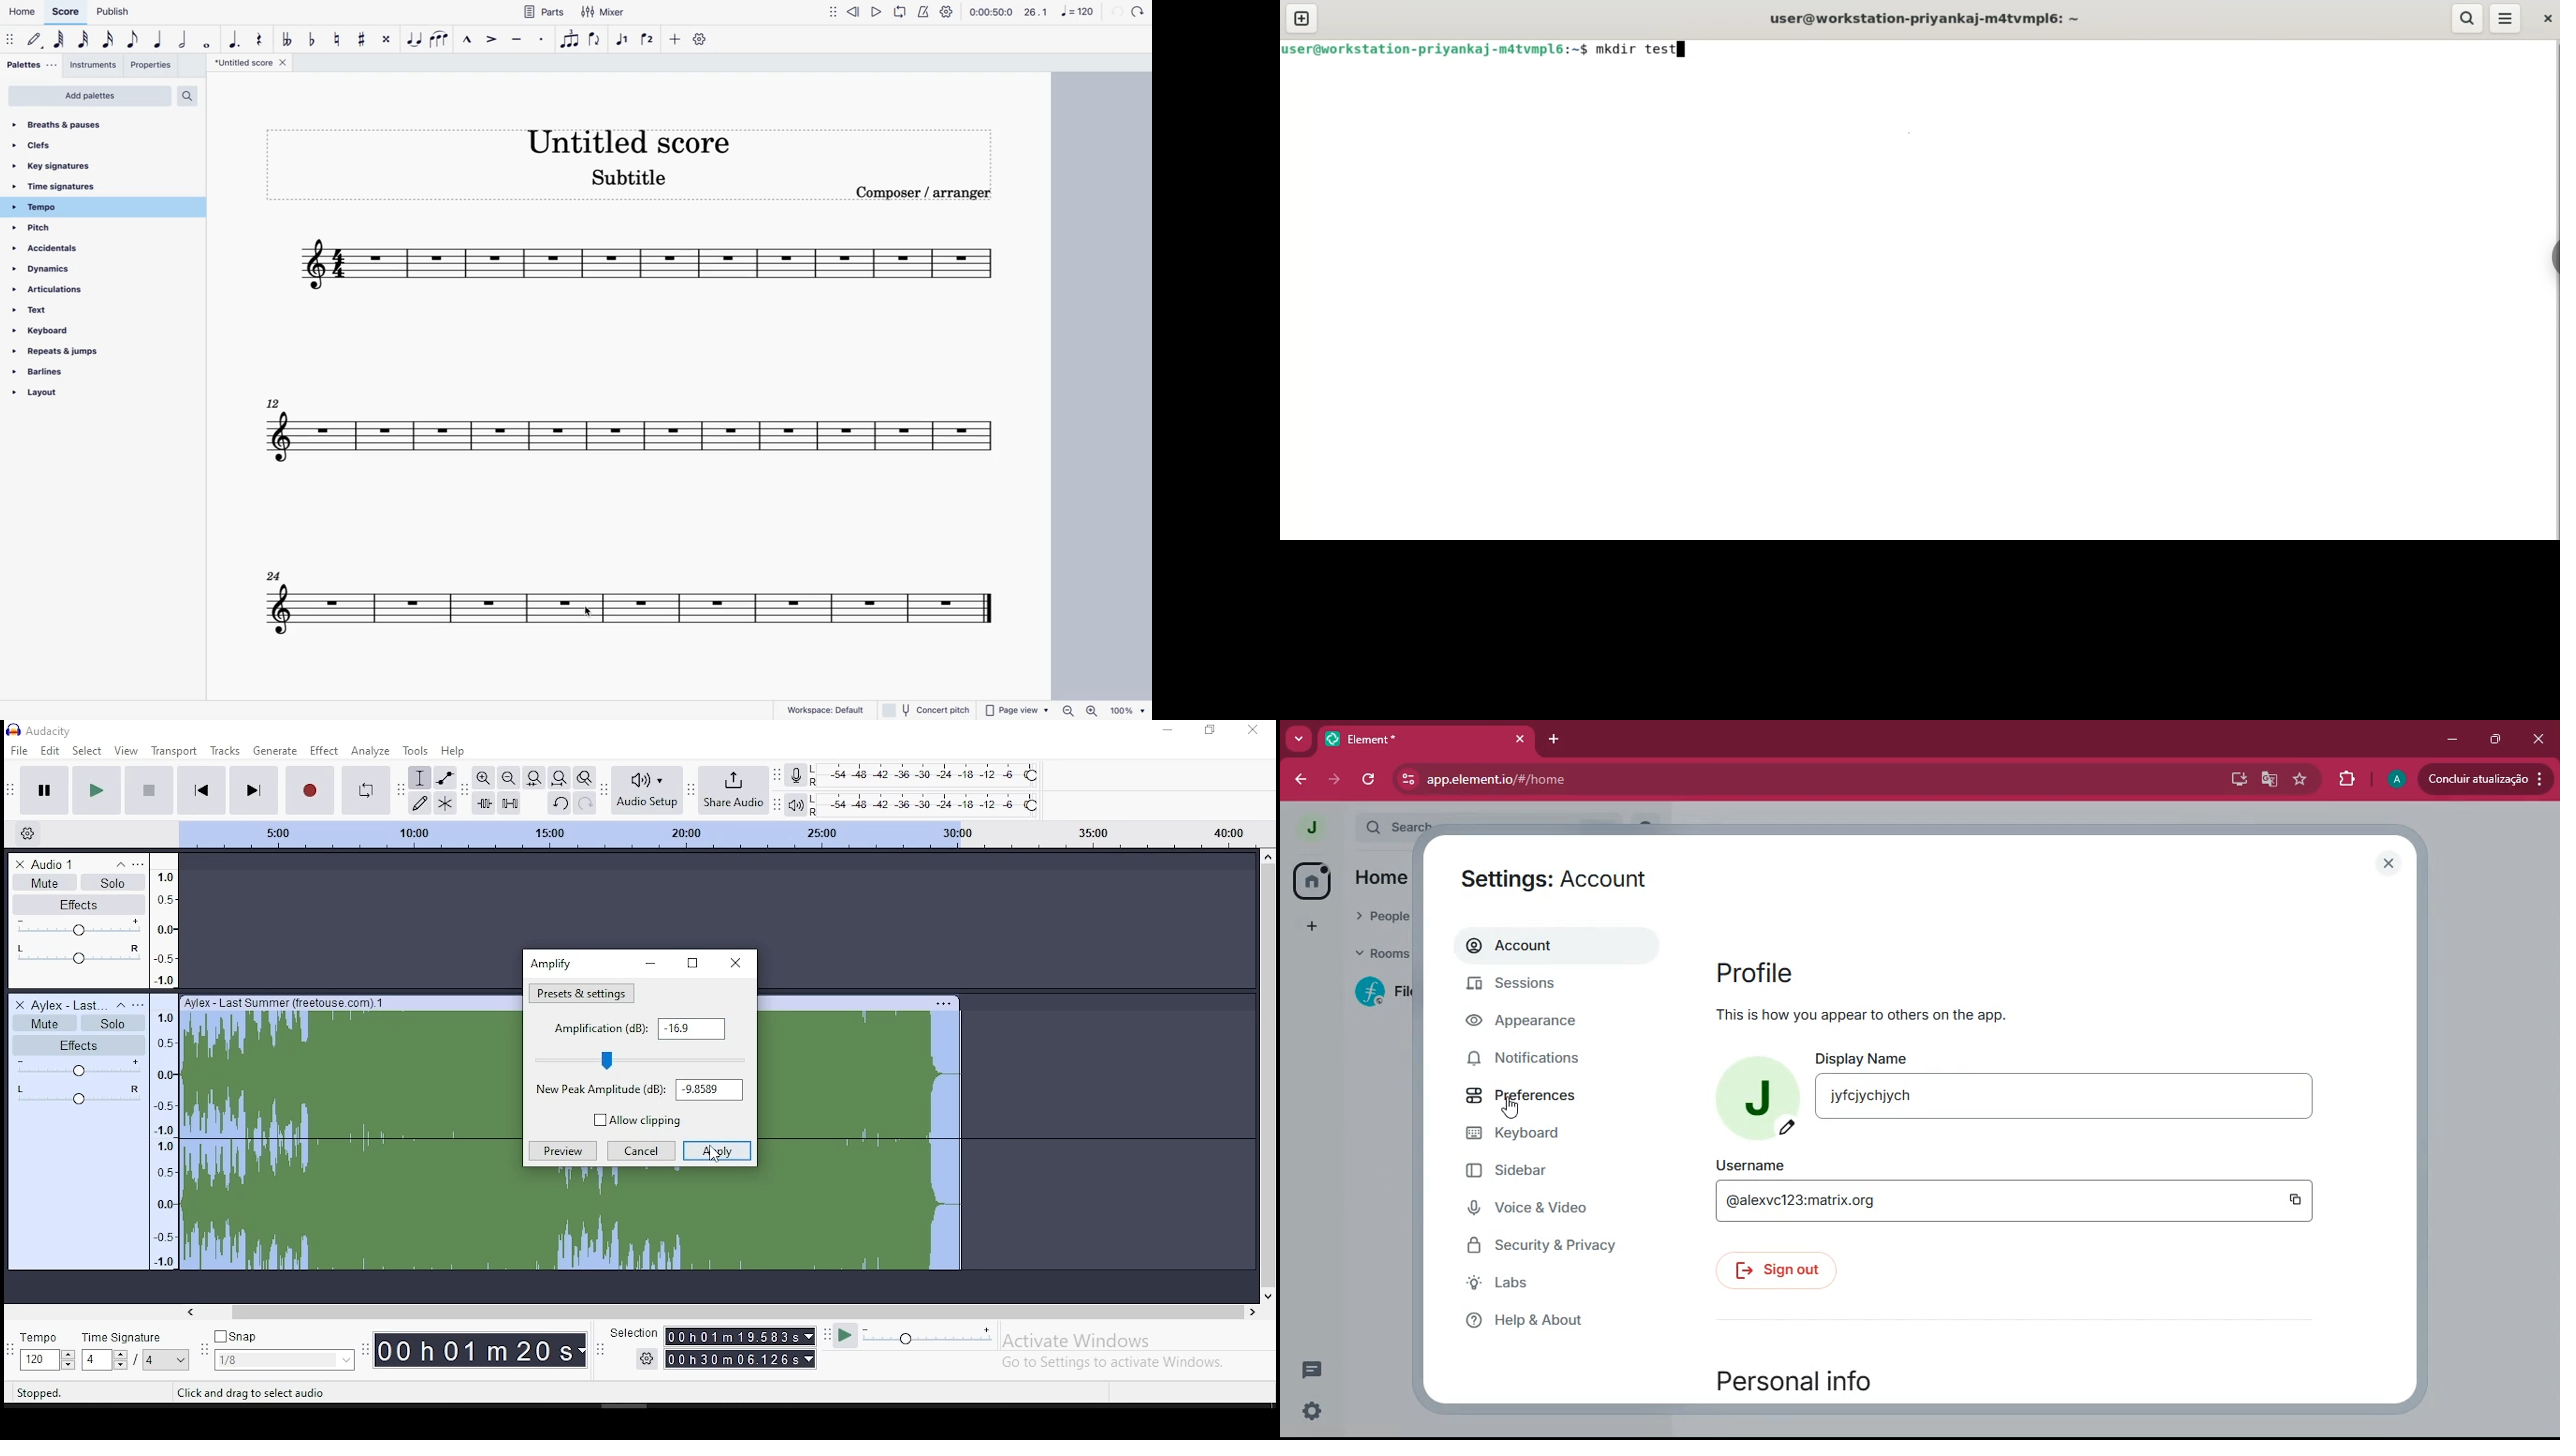 The image size is (2576, 1456). Describe the element at coordinates (1209, 731) in the screenshot. I see `restore` at that location.